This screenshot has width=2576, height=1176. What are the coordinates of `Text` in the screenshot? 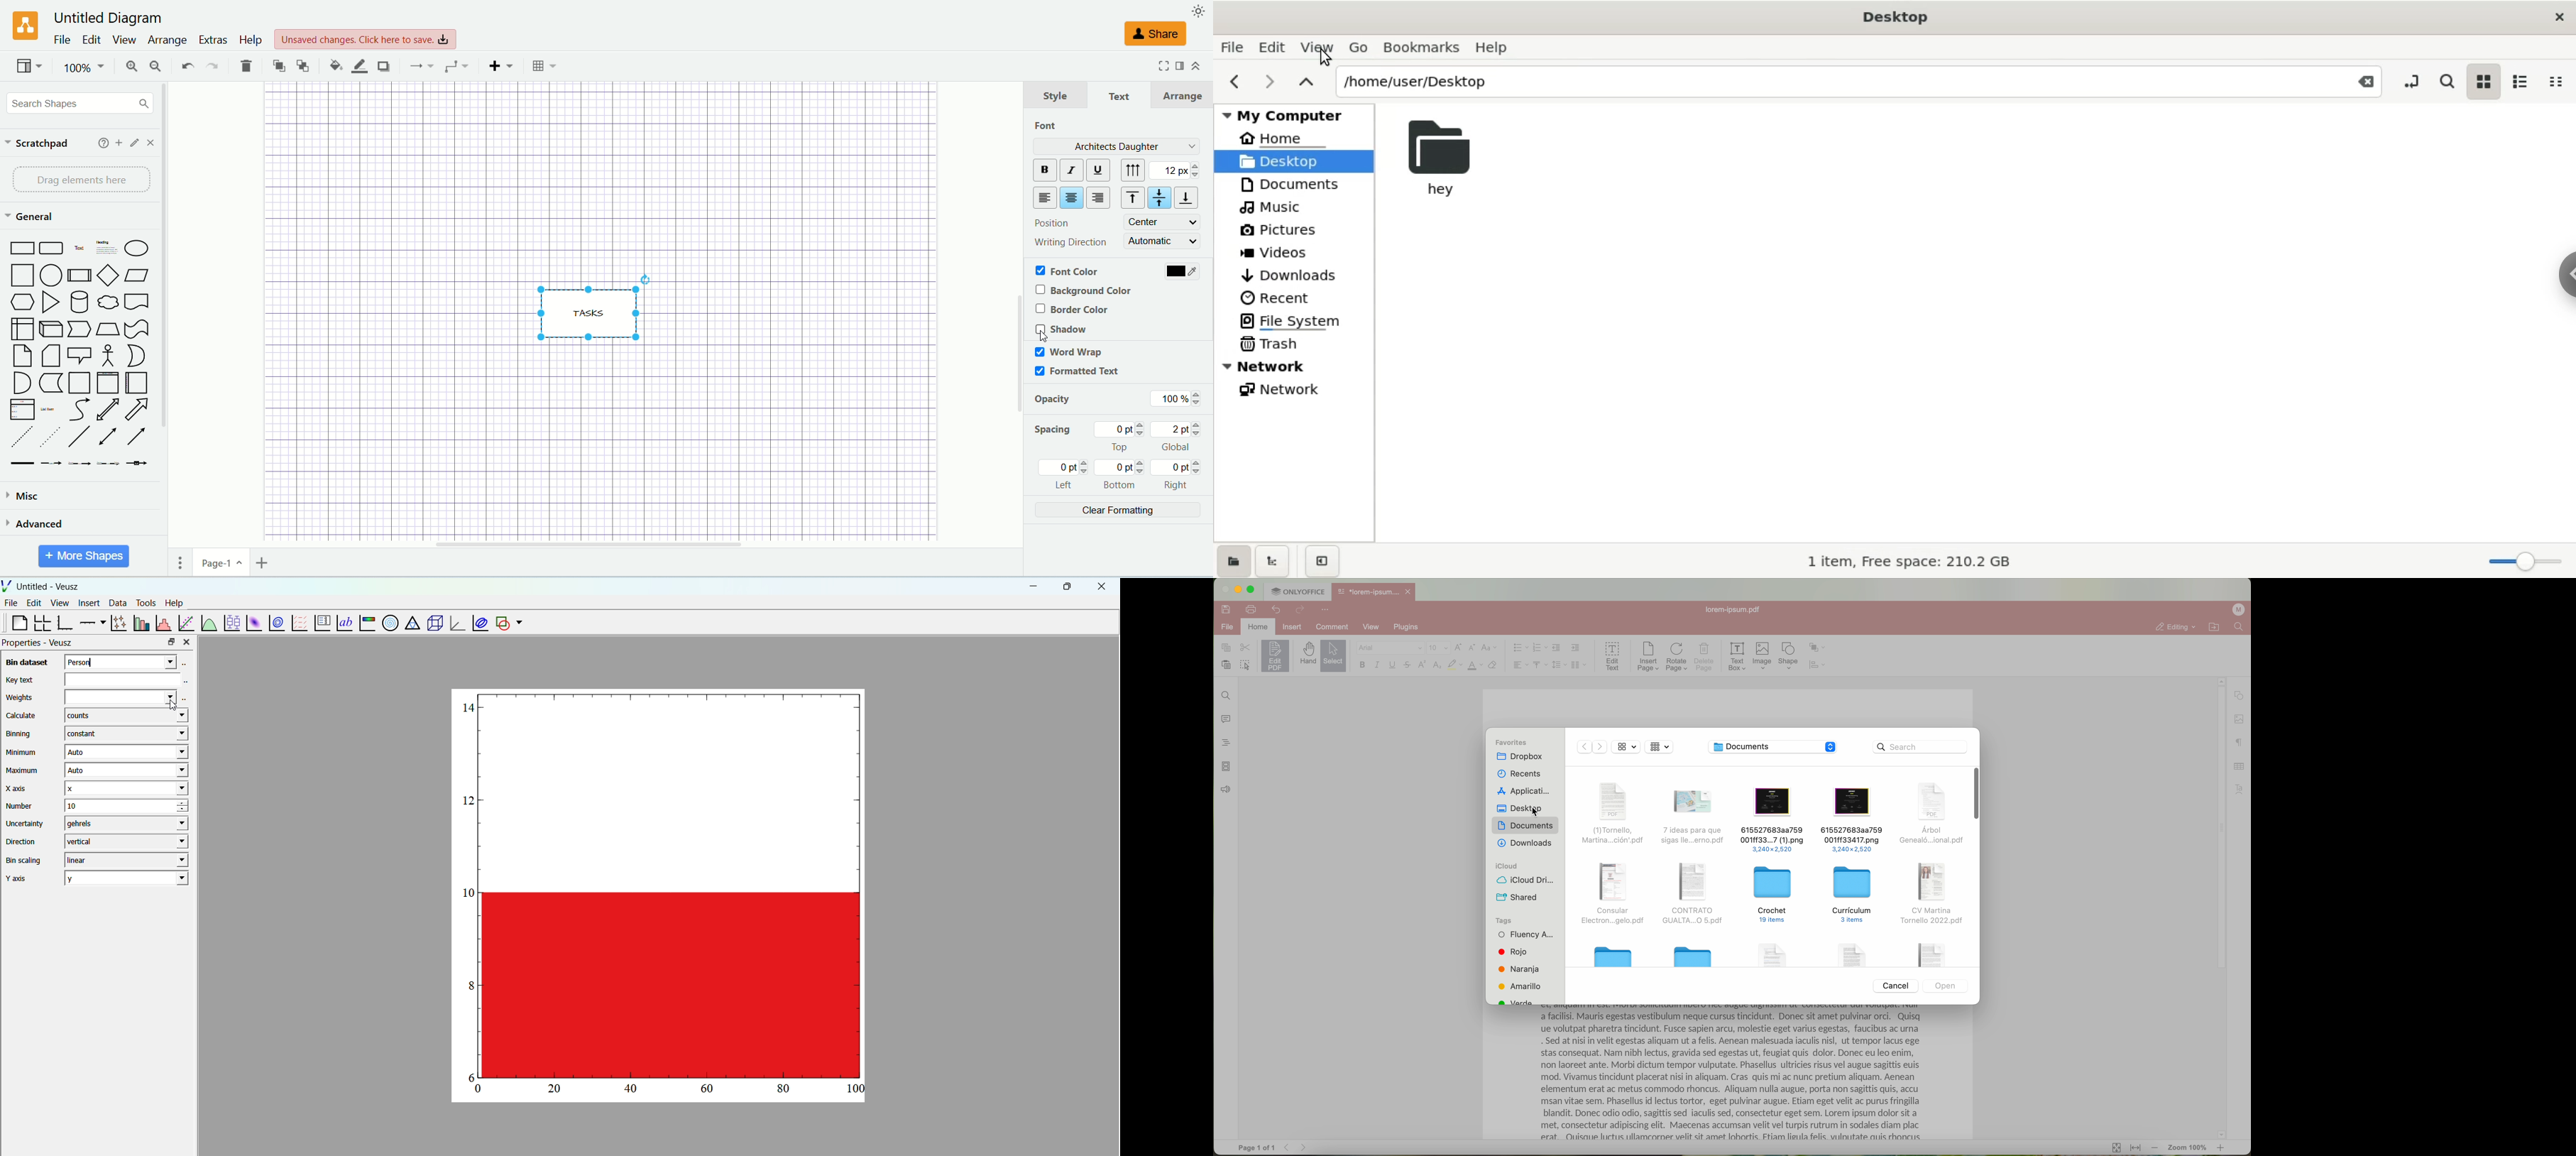 It's located at (80, 247).